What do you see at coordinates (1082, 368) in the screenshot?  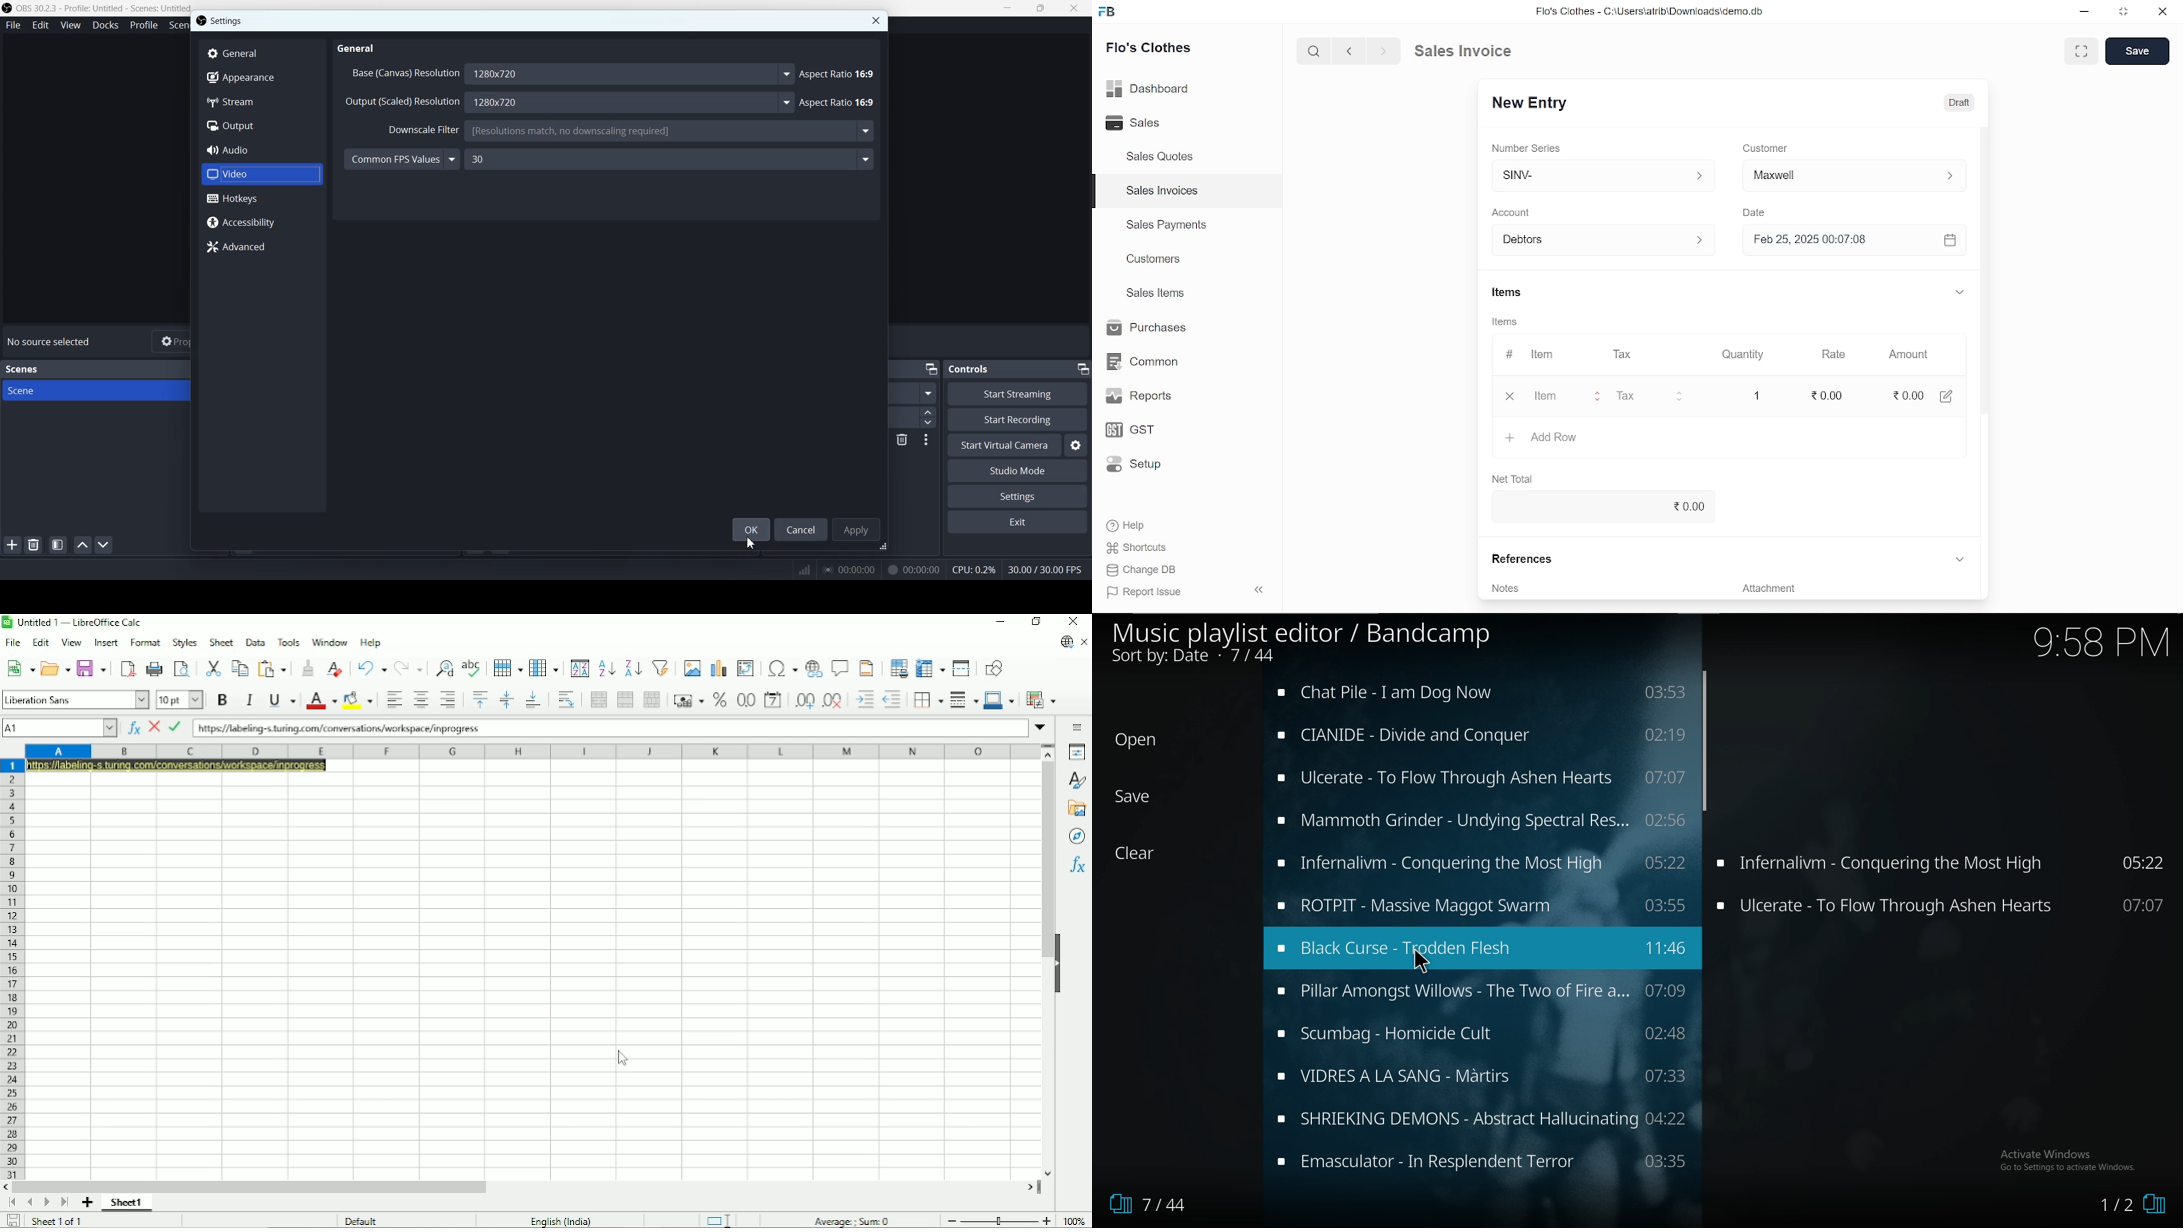 I see `Minimize` at bounding box center [1082, 368].